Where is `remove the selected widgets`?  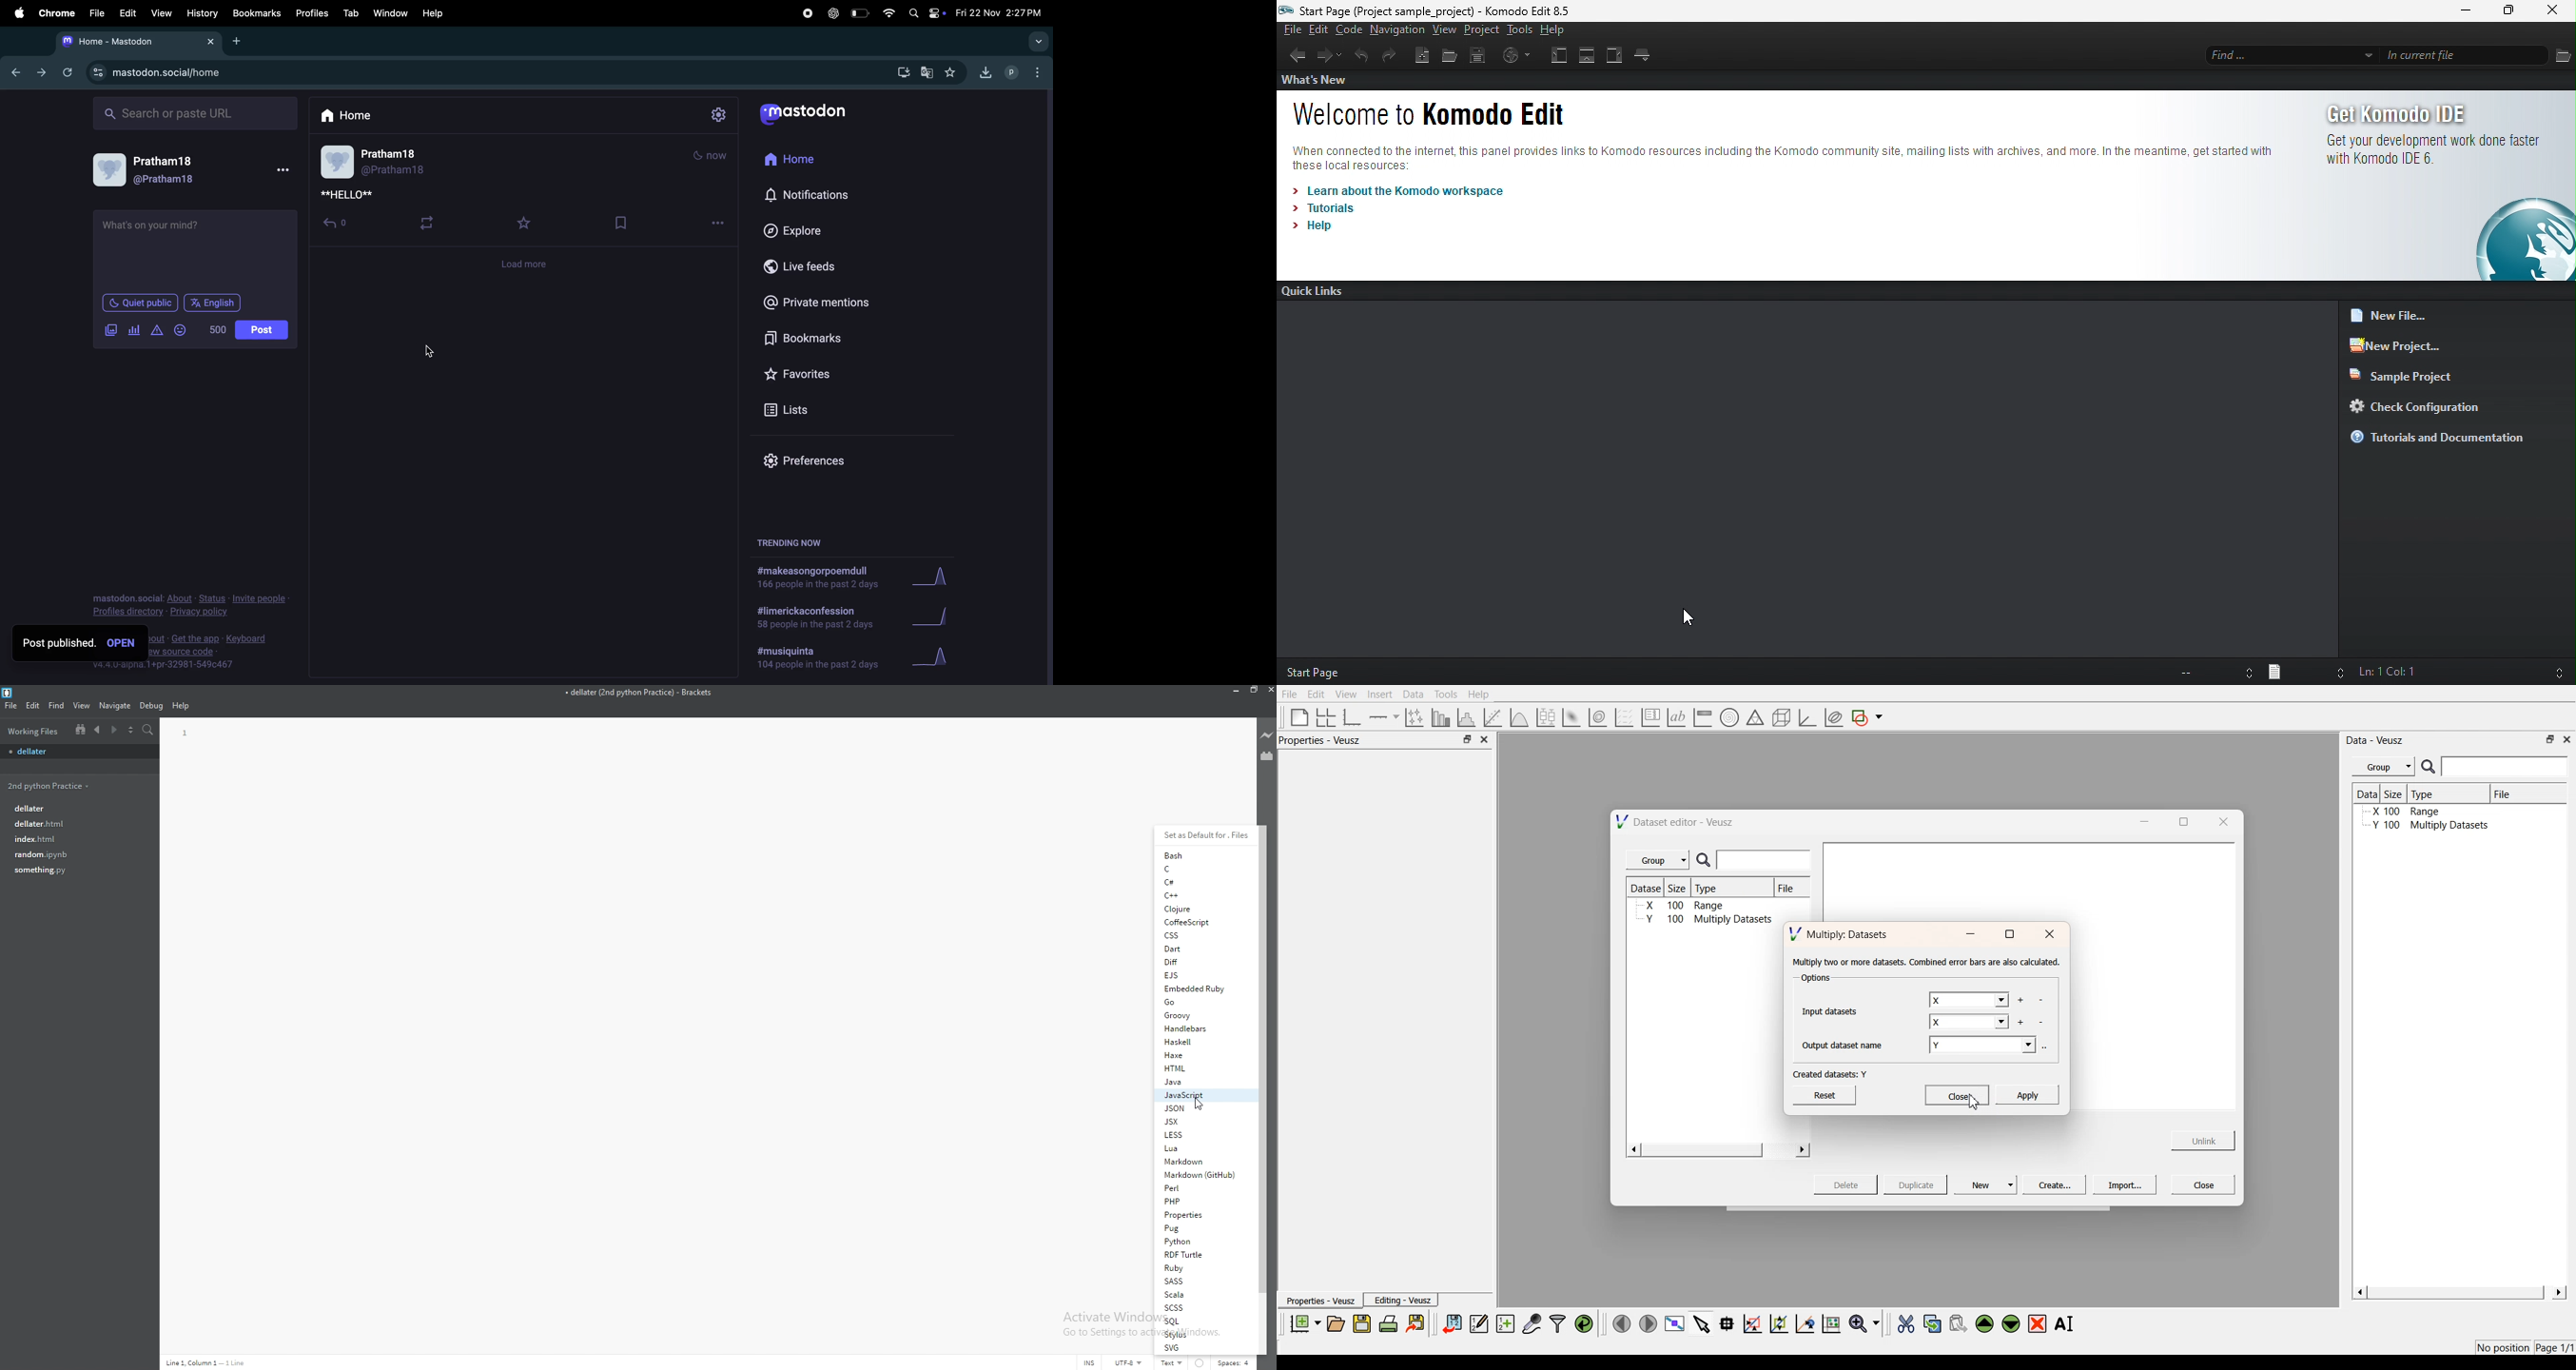
remove the selected widgets is located at coordinates (2039, 1324).